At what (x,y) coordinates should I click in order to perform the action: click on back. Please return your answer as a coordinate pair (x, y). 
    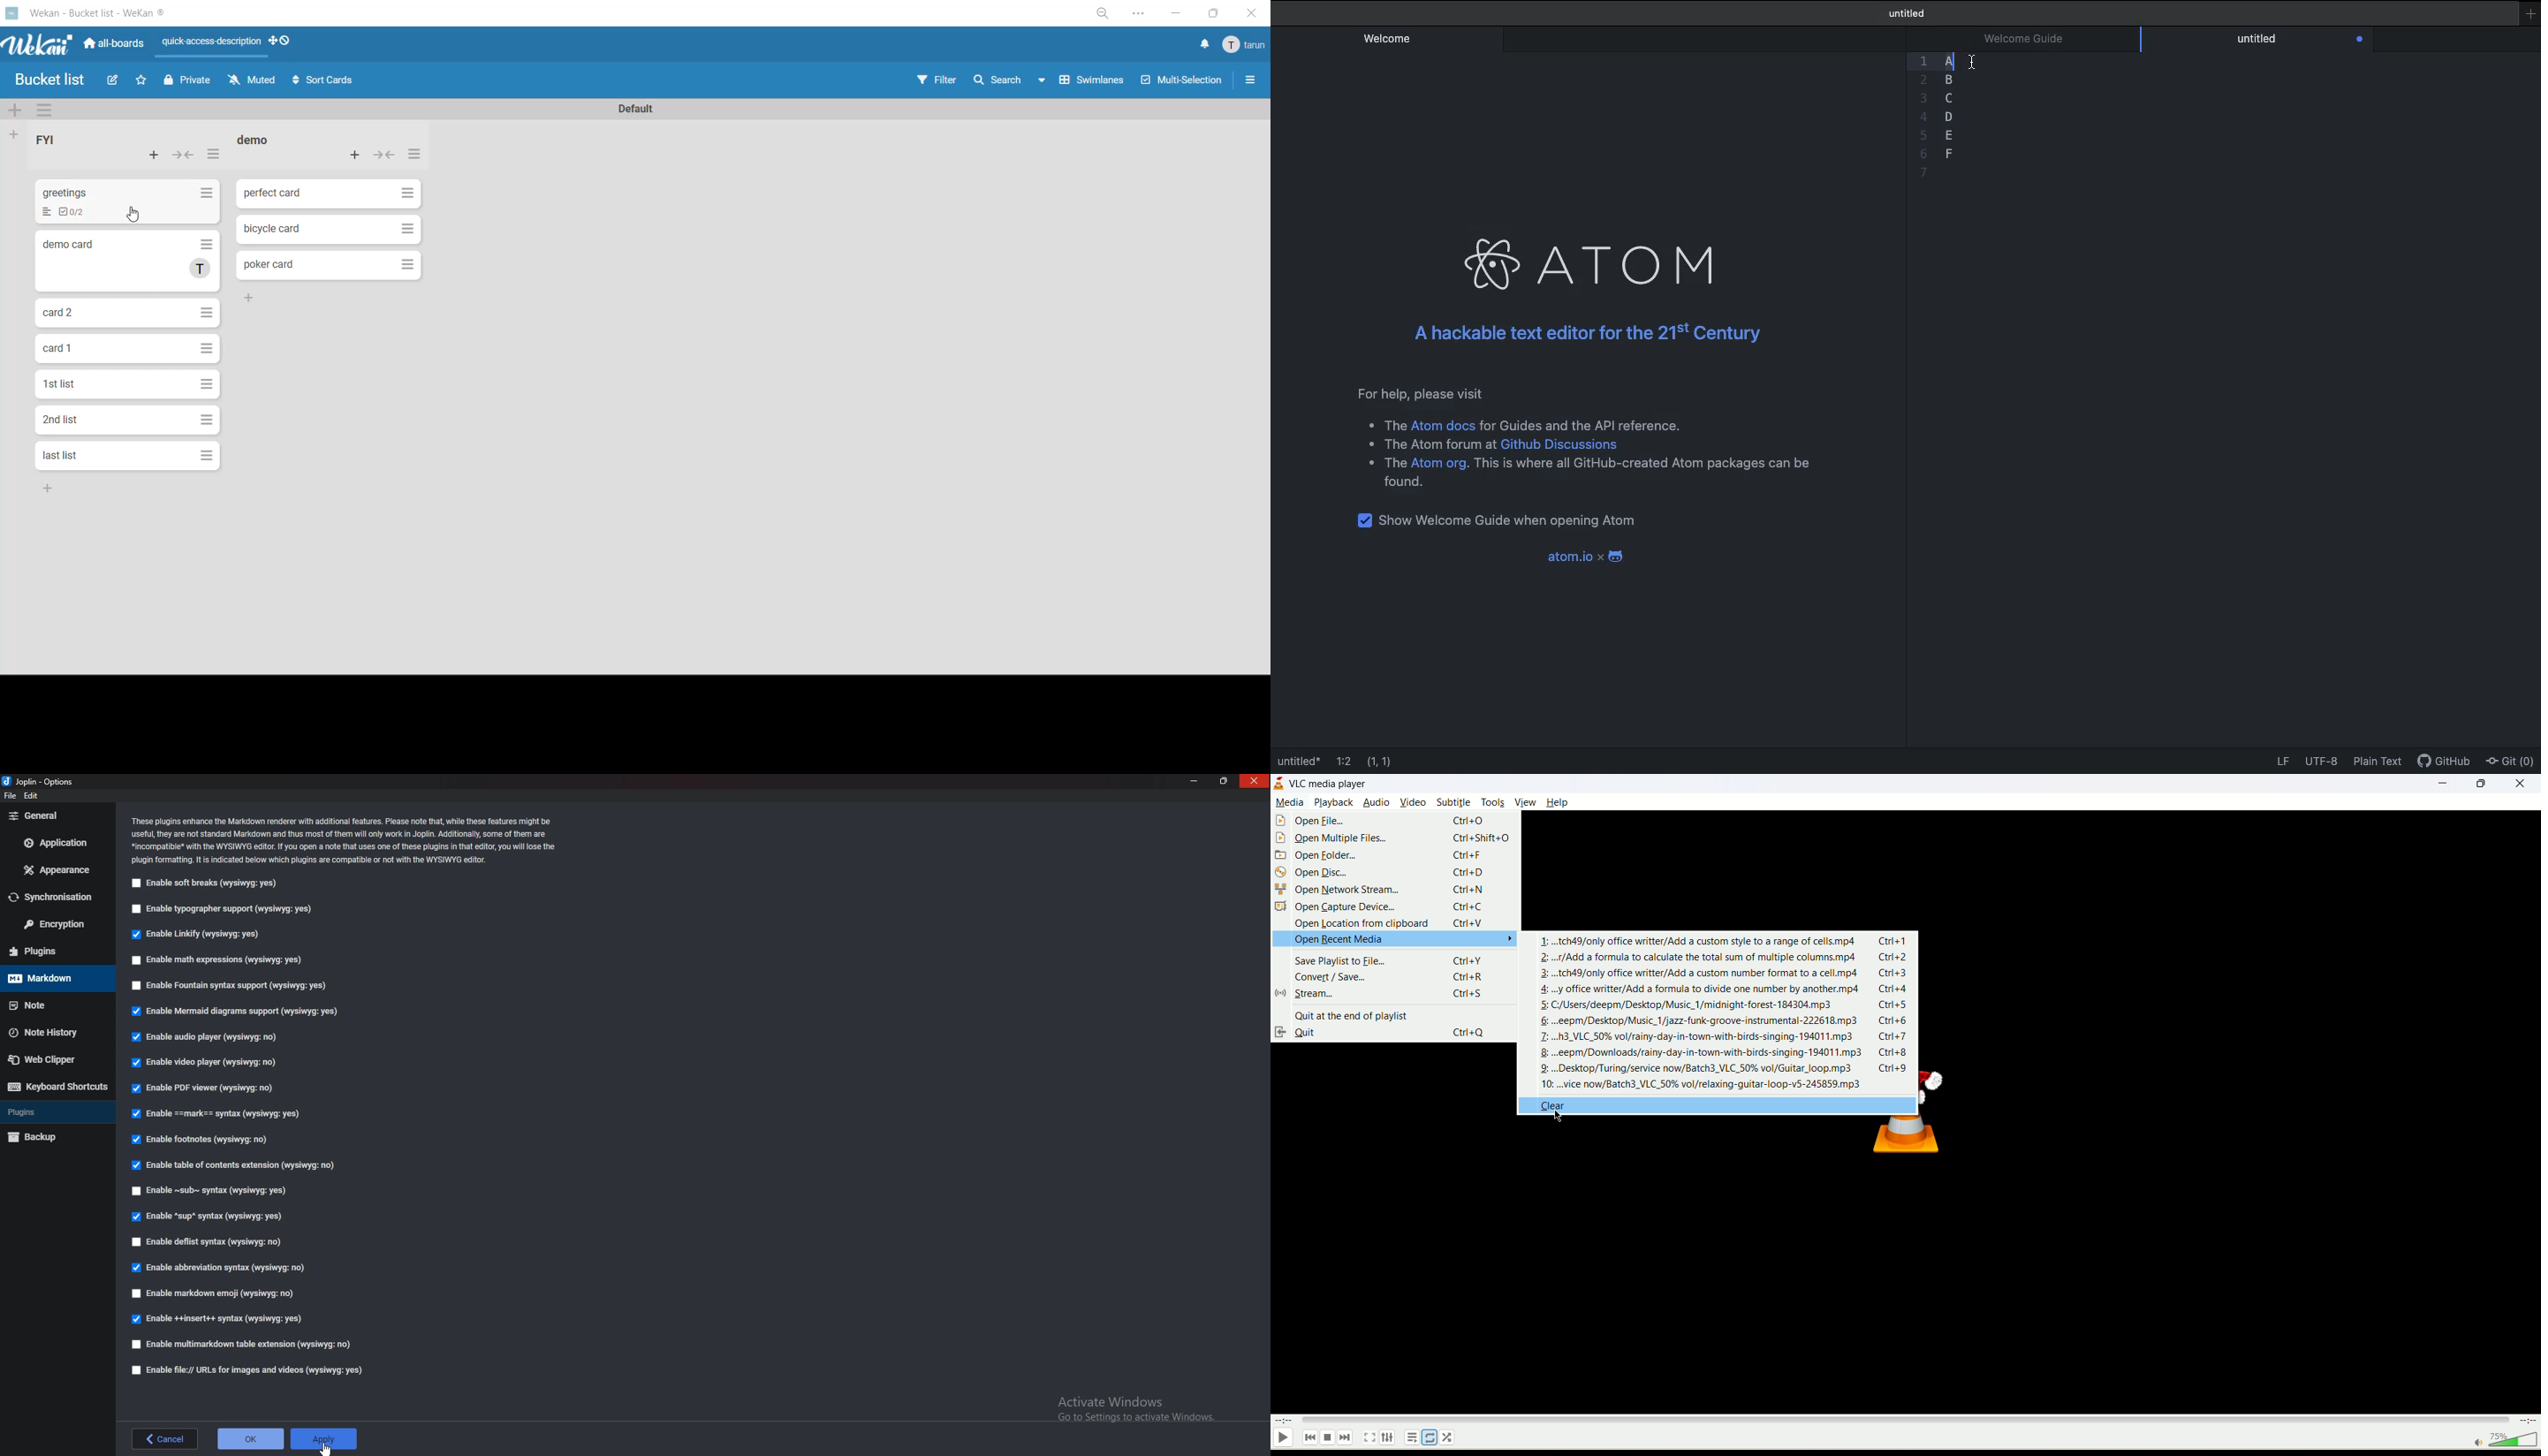
    Looking at the image, I should click on (163, 1440).